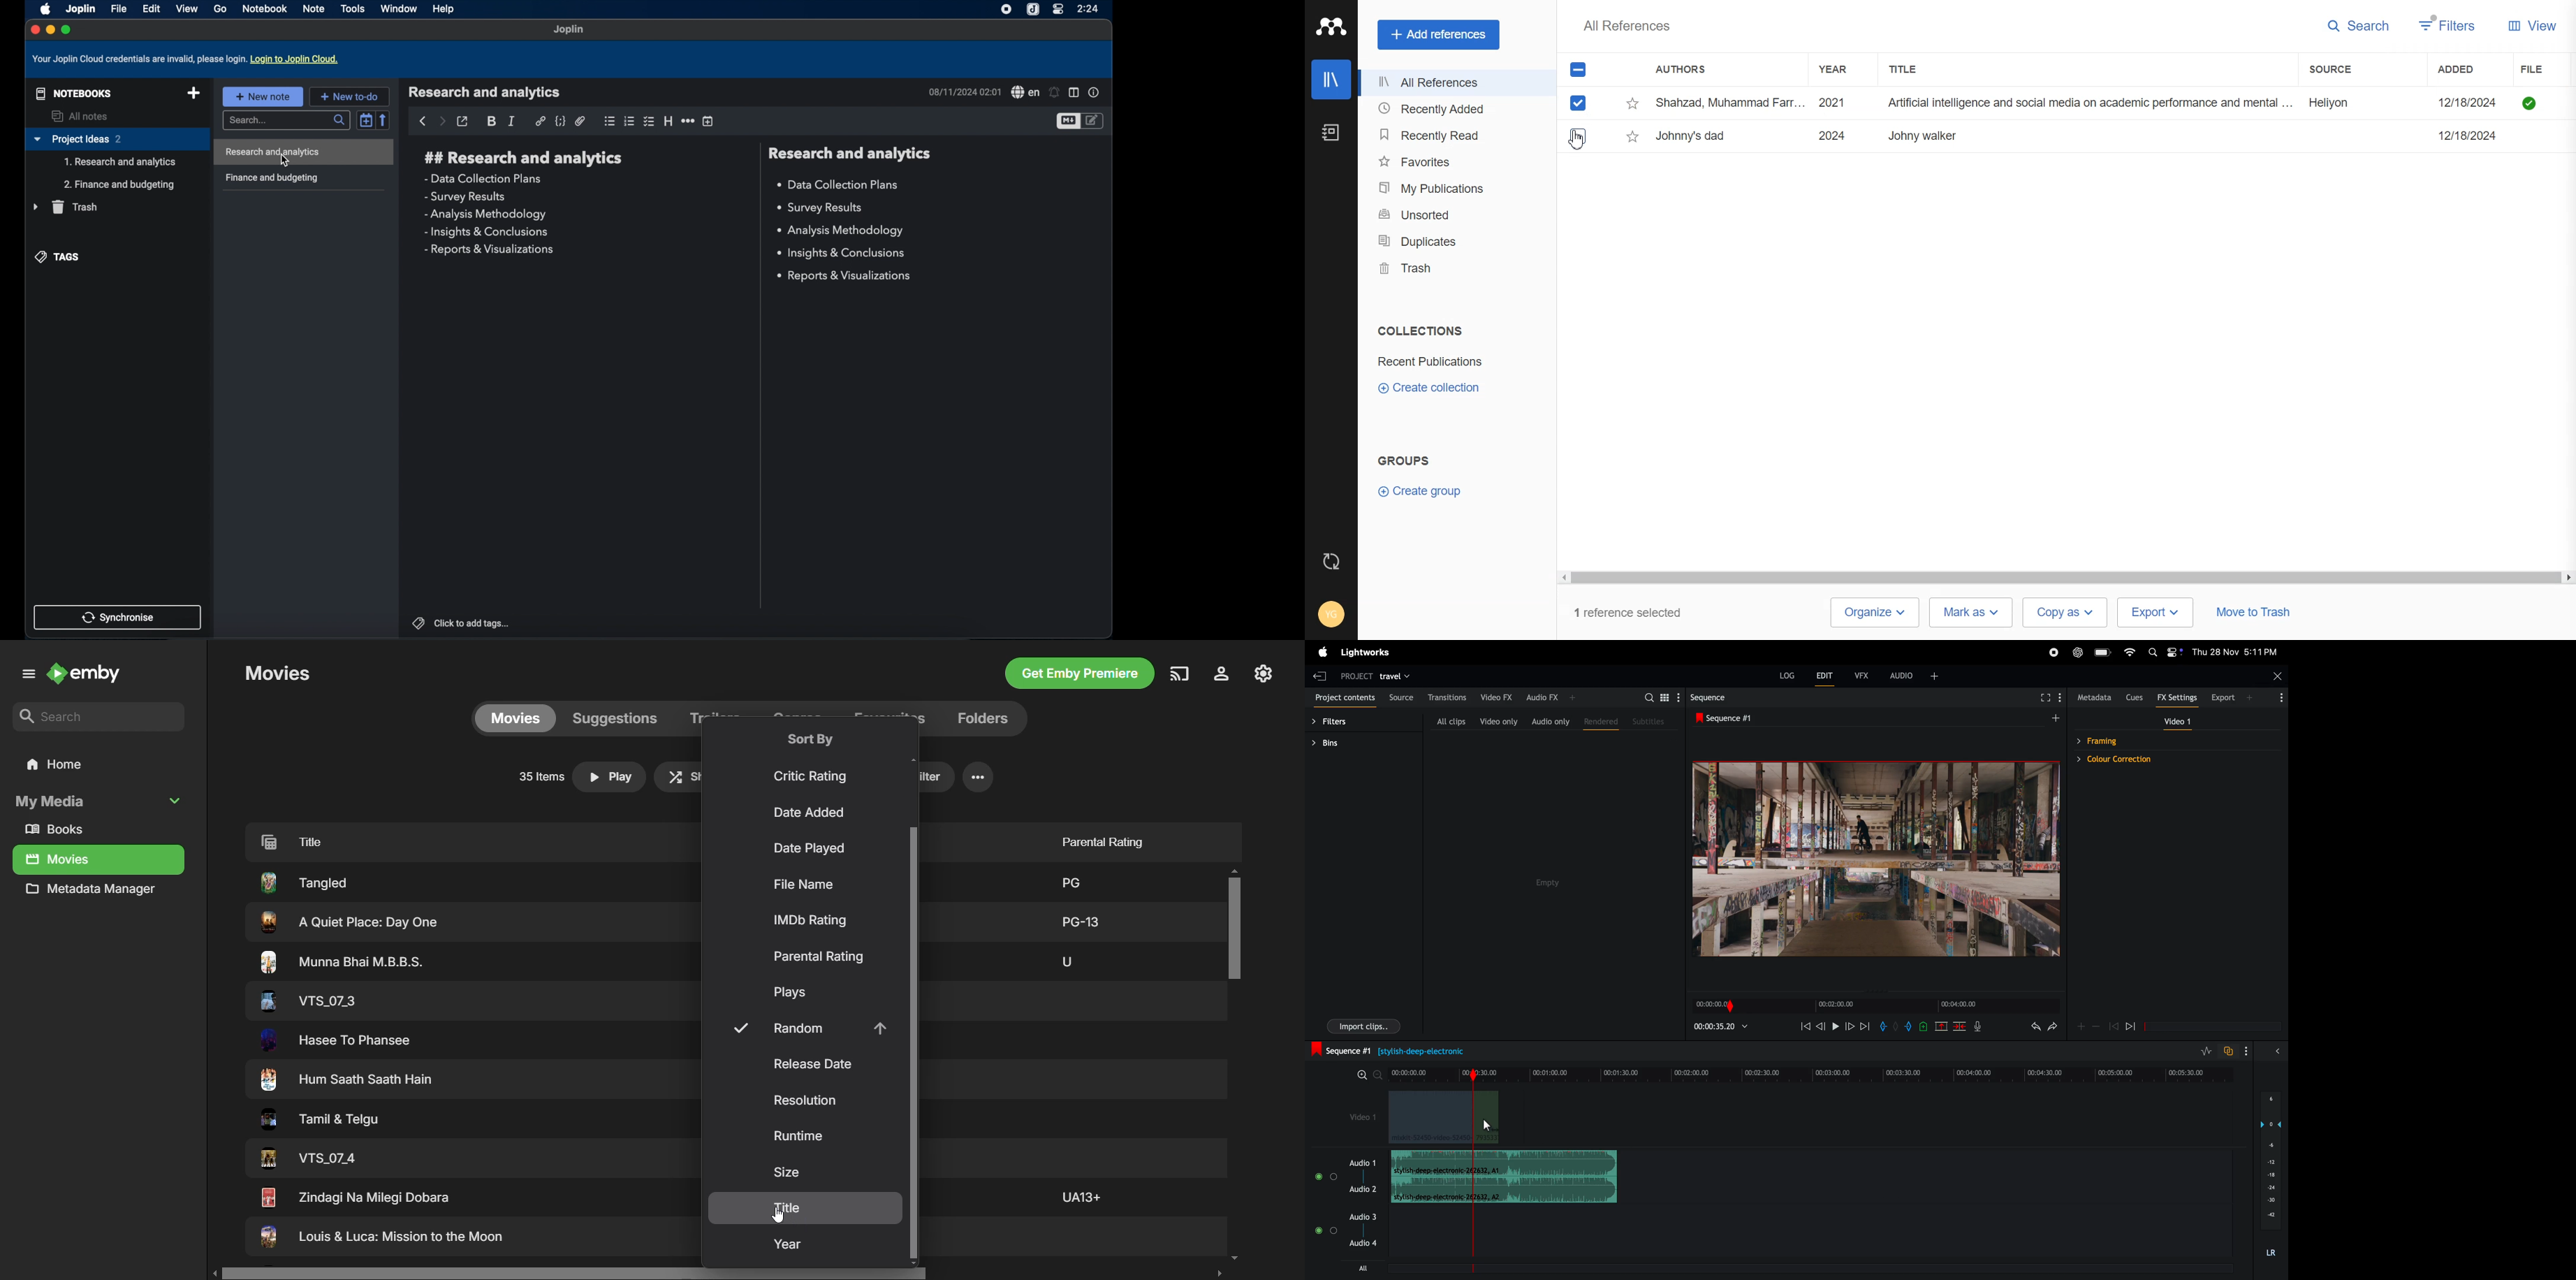 This screenshot has width=2576, height=1288. I want to click on file available, so click(2530, 103).